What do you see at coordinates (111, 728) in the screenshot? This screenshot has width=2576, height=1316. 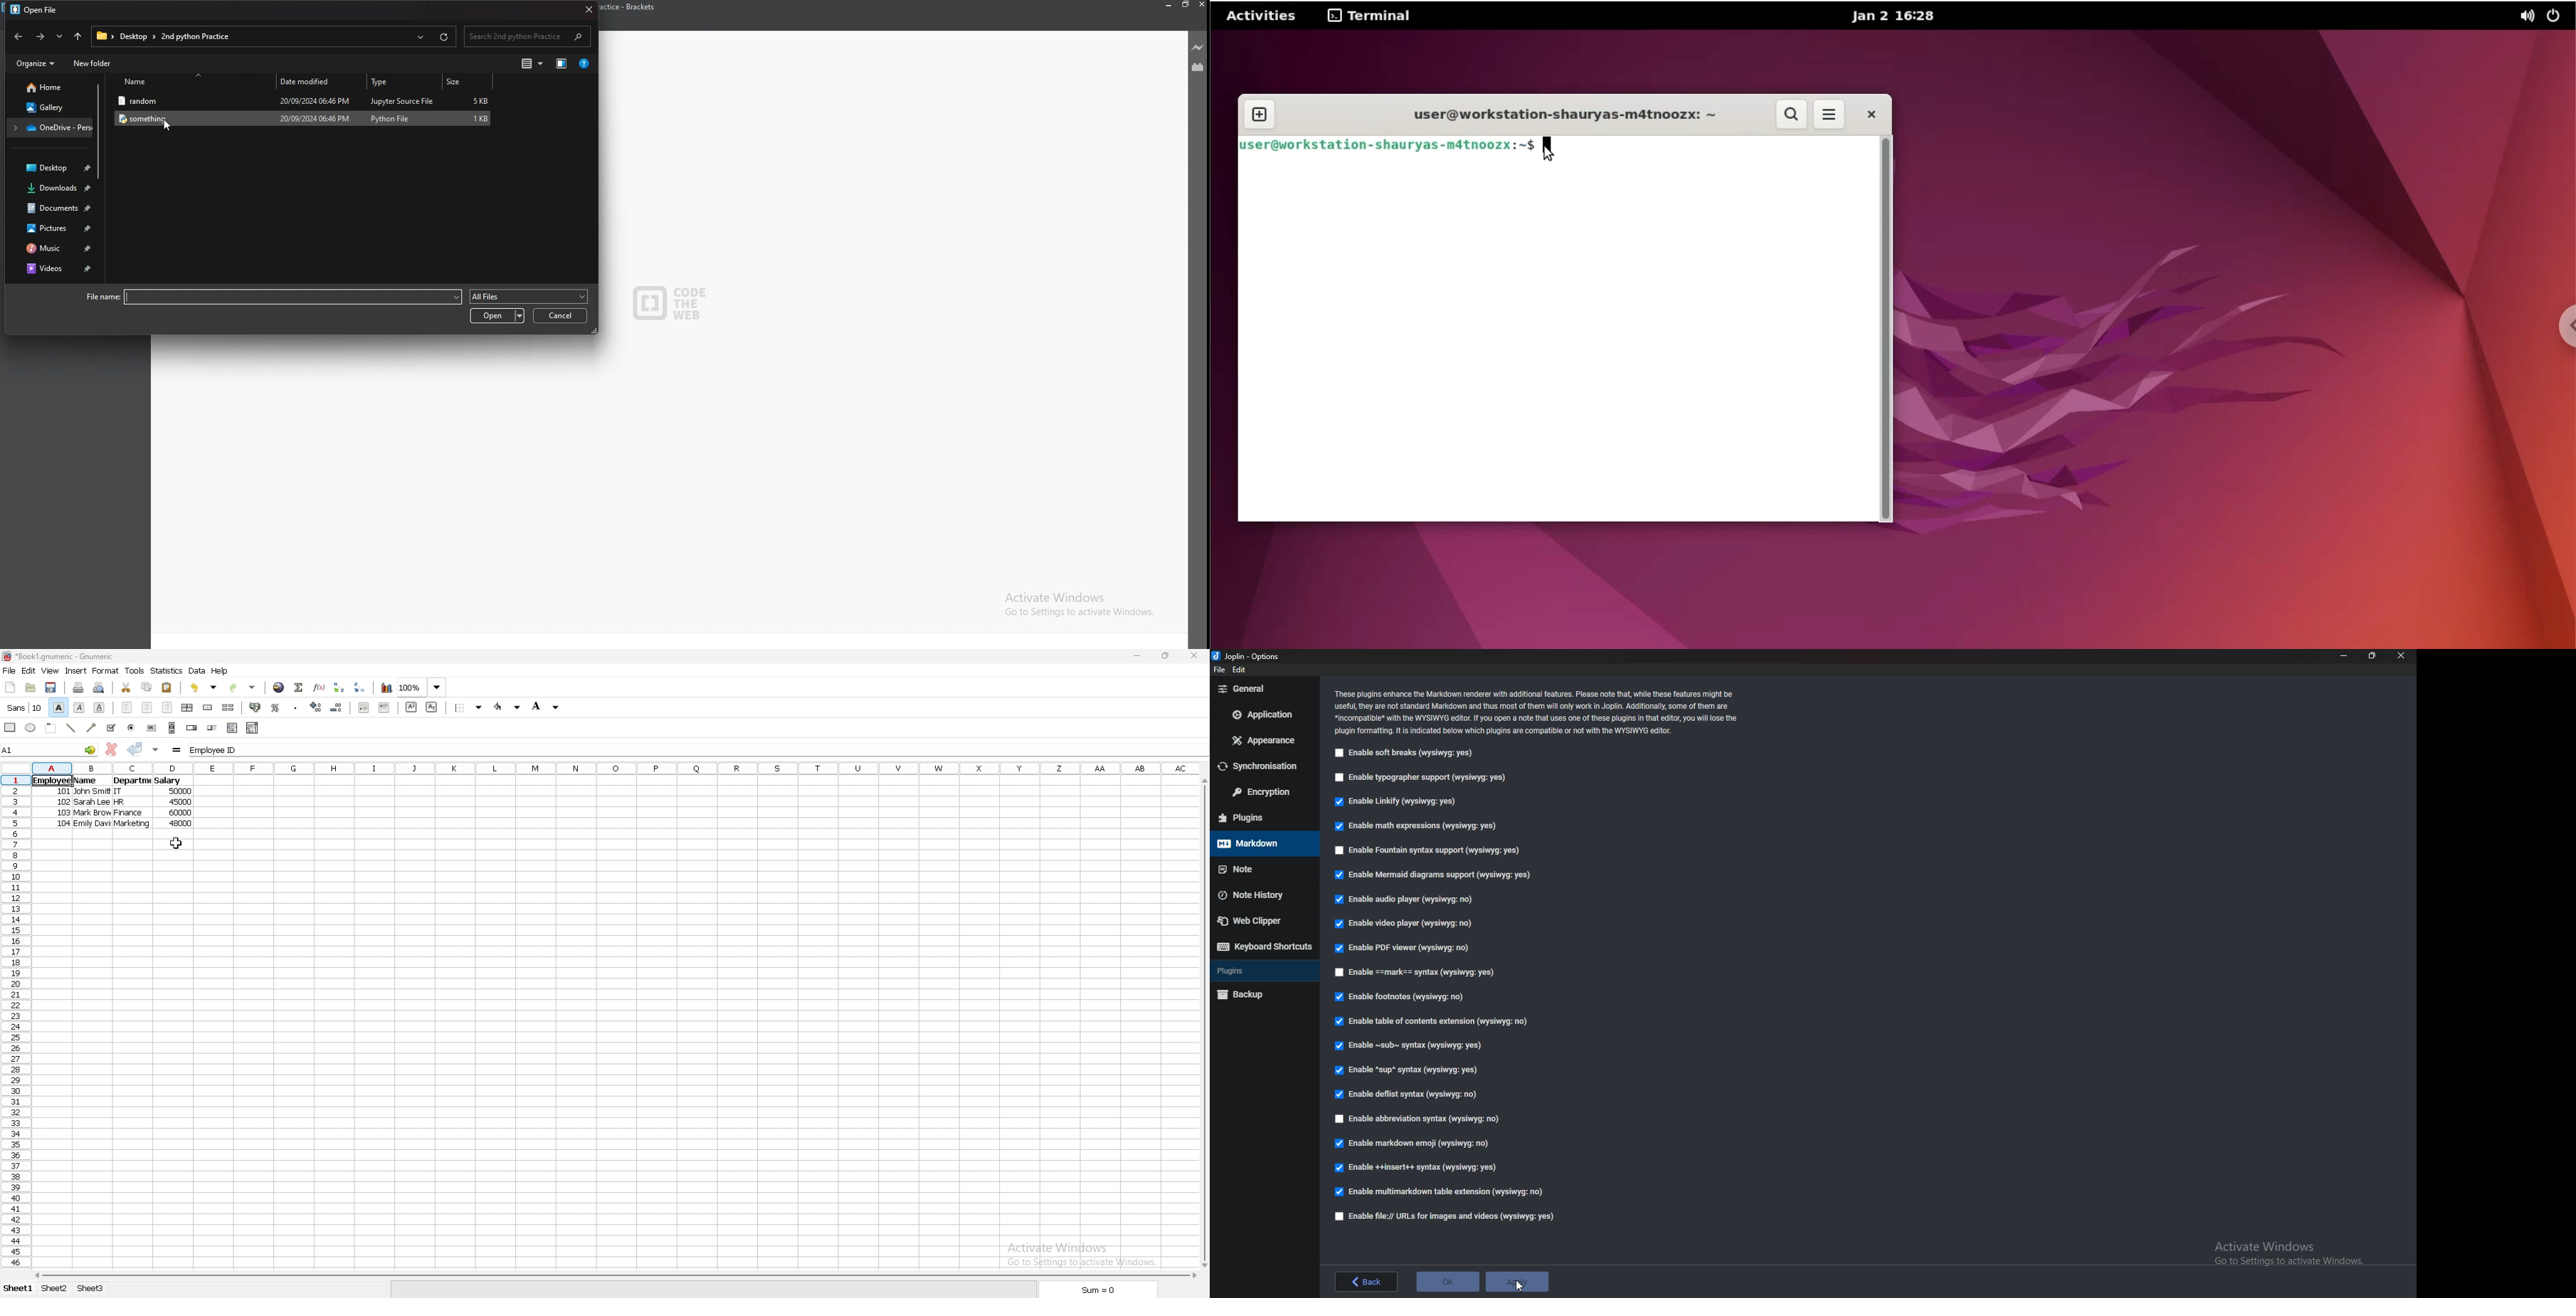 I see `tickbox` at bounding box center [111, 728].